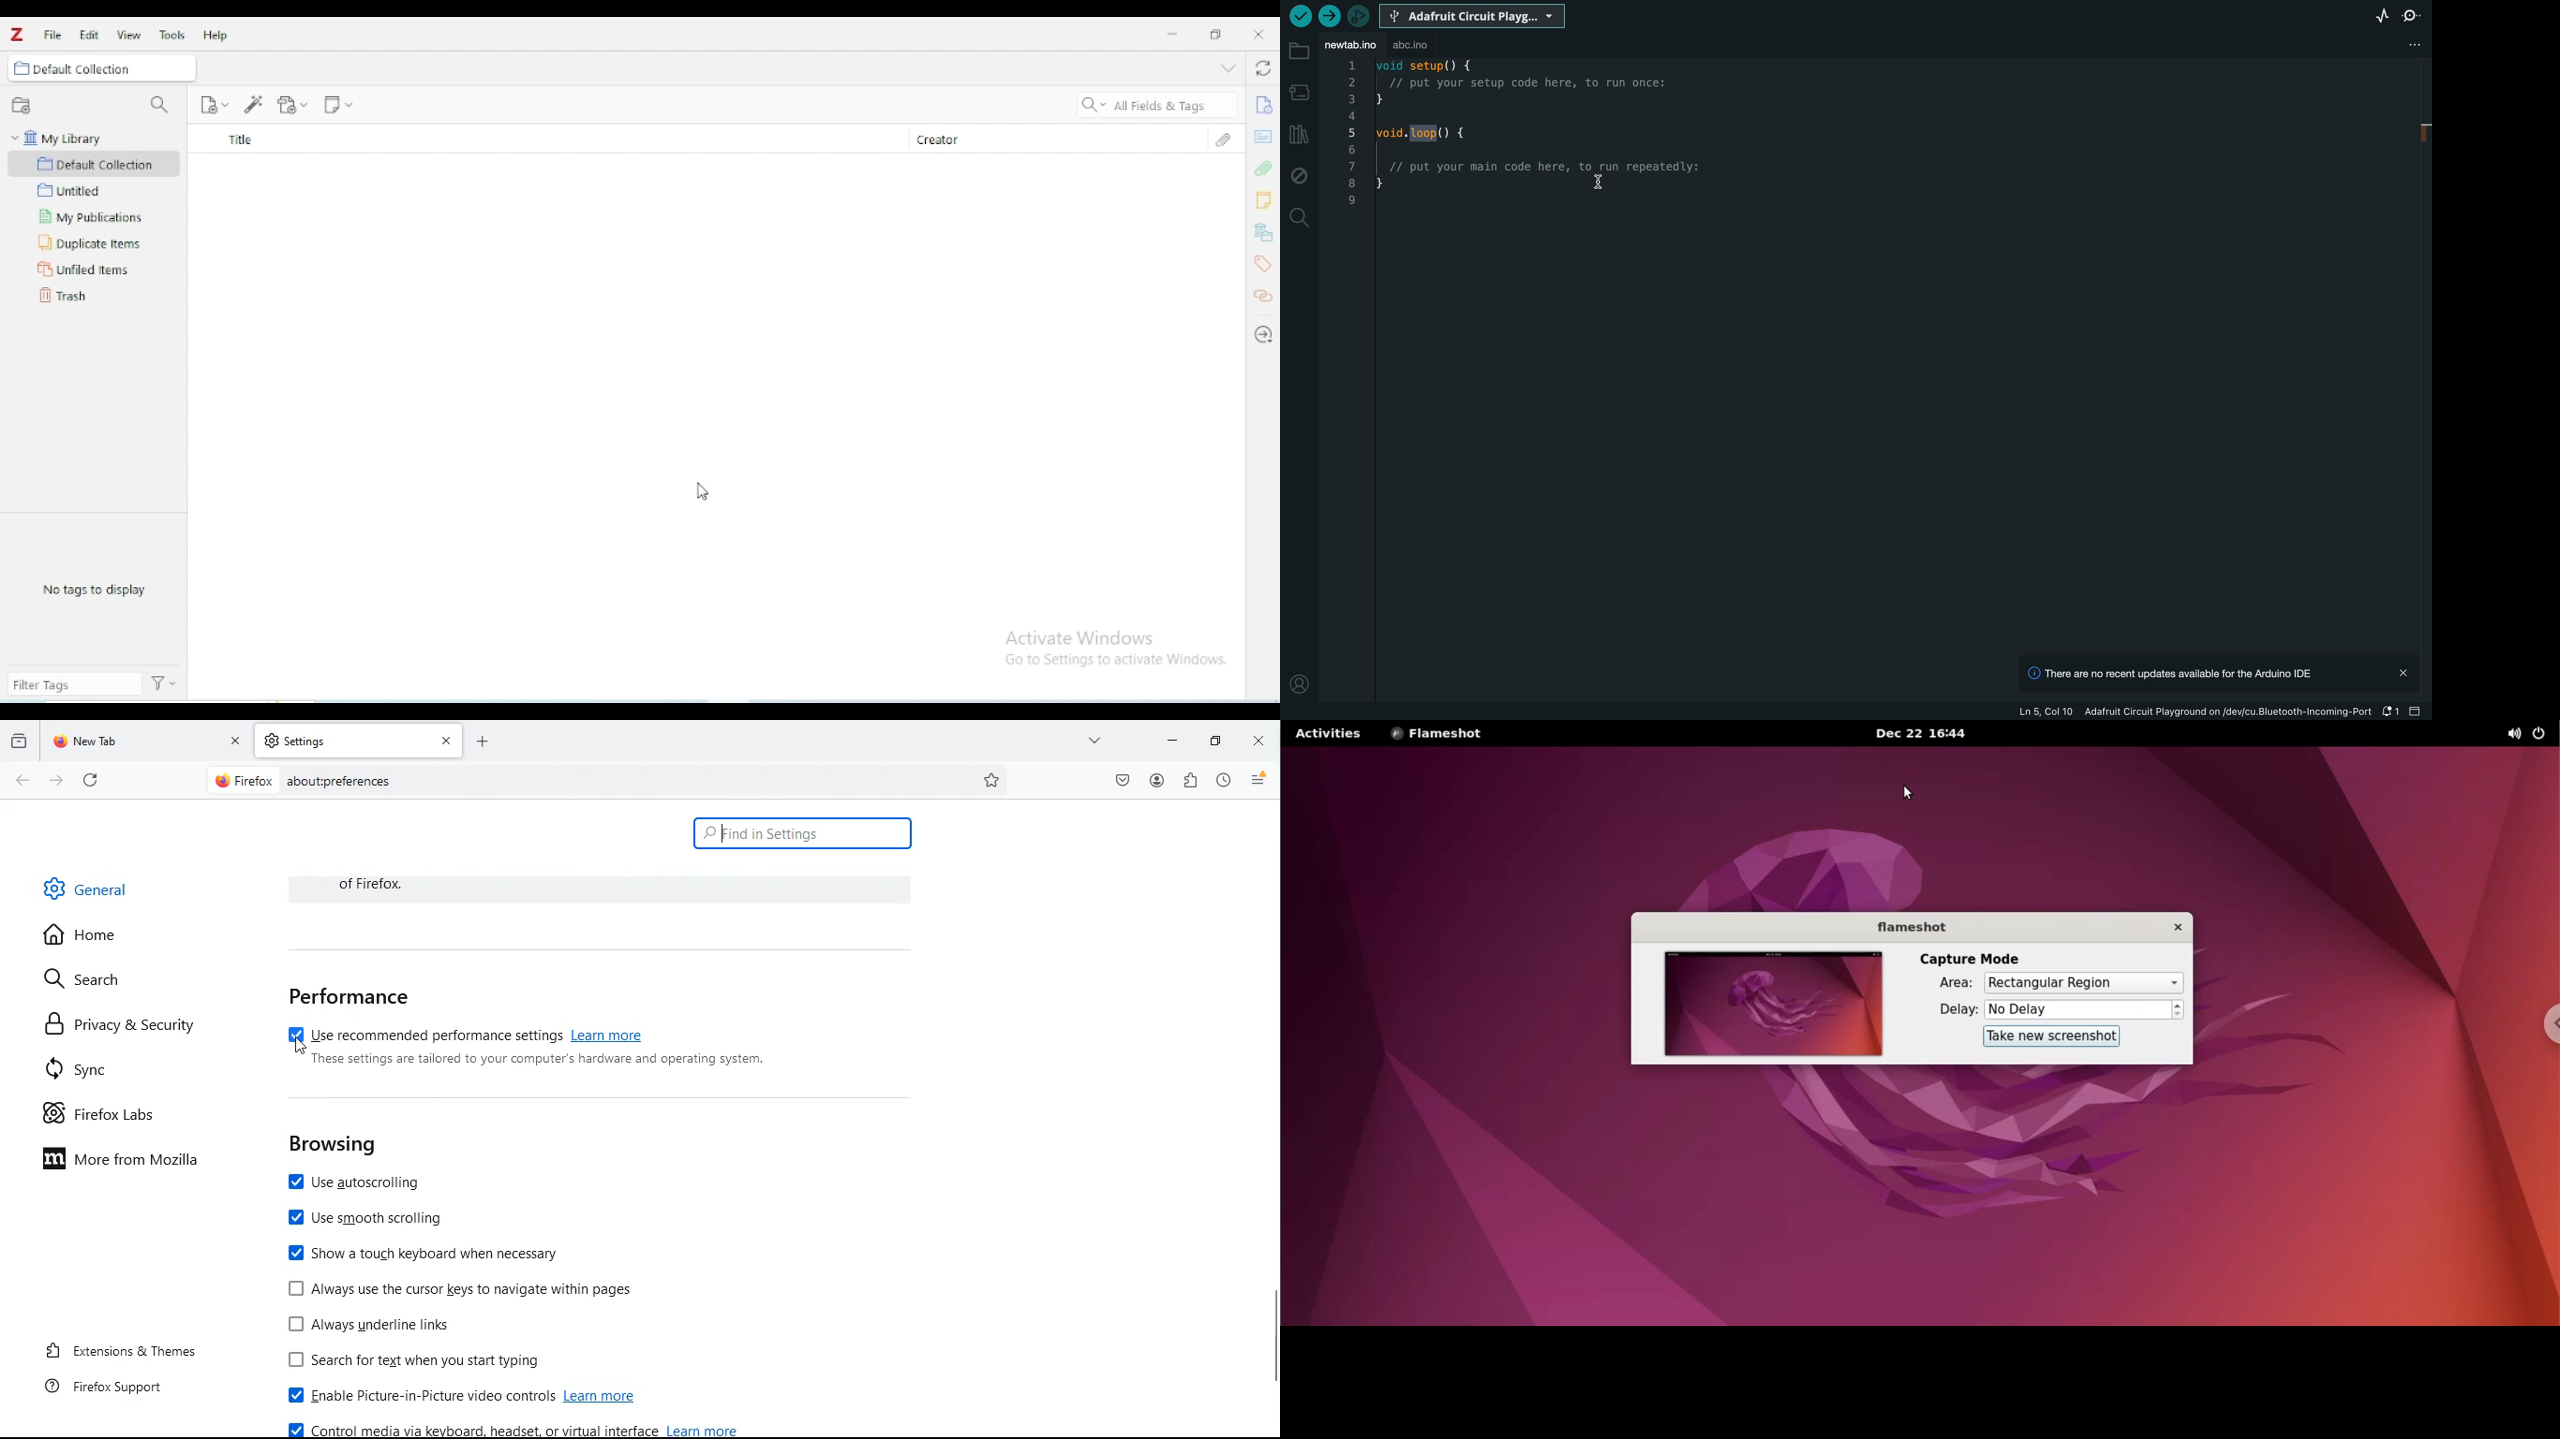 The width and height of the screenshot is (2576, 1456). What do you see at coordinates (90, 243) in the screenshot?
I see `duplicate items` at bounding box center [90, 243].